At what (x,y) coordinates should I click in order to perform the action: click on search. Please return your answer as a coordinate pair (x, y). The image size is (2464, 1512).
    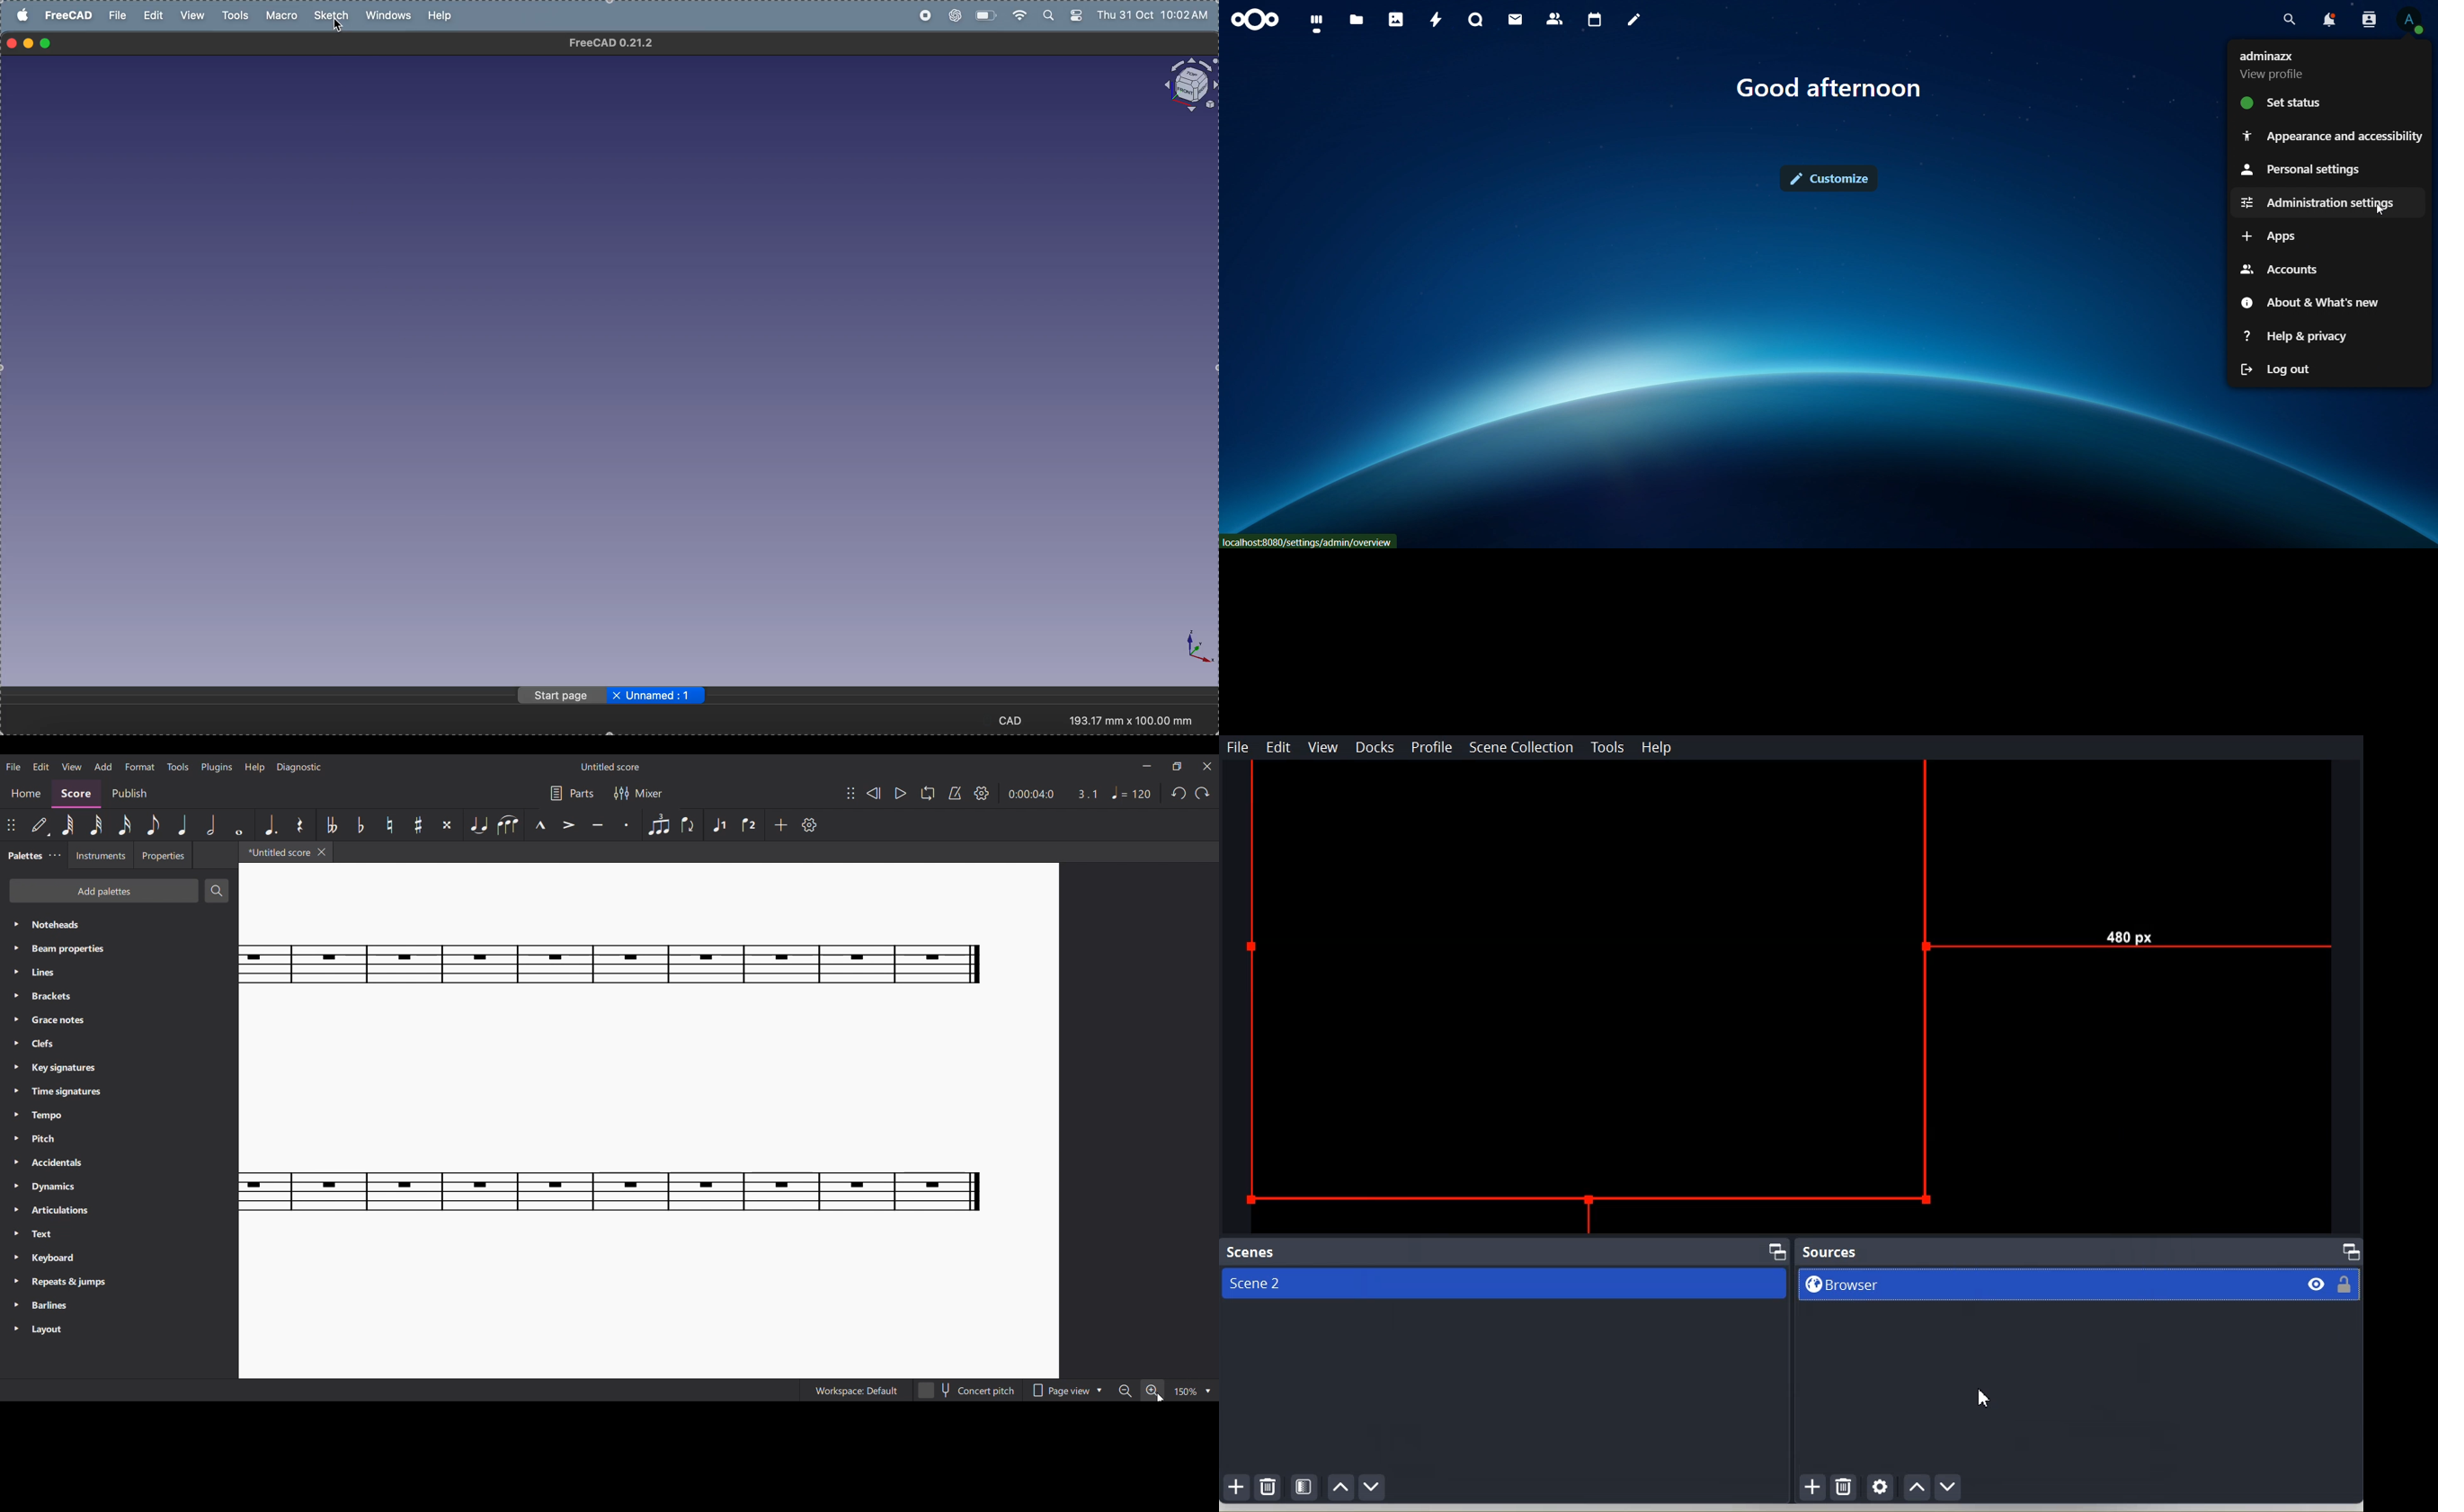
    Looking at the image, I should click on (2291, 19).